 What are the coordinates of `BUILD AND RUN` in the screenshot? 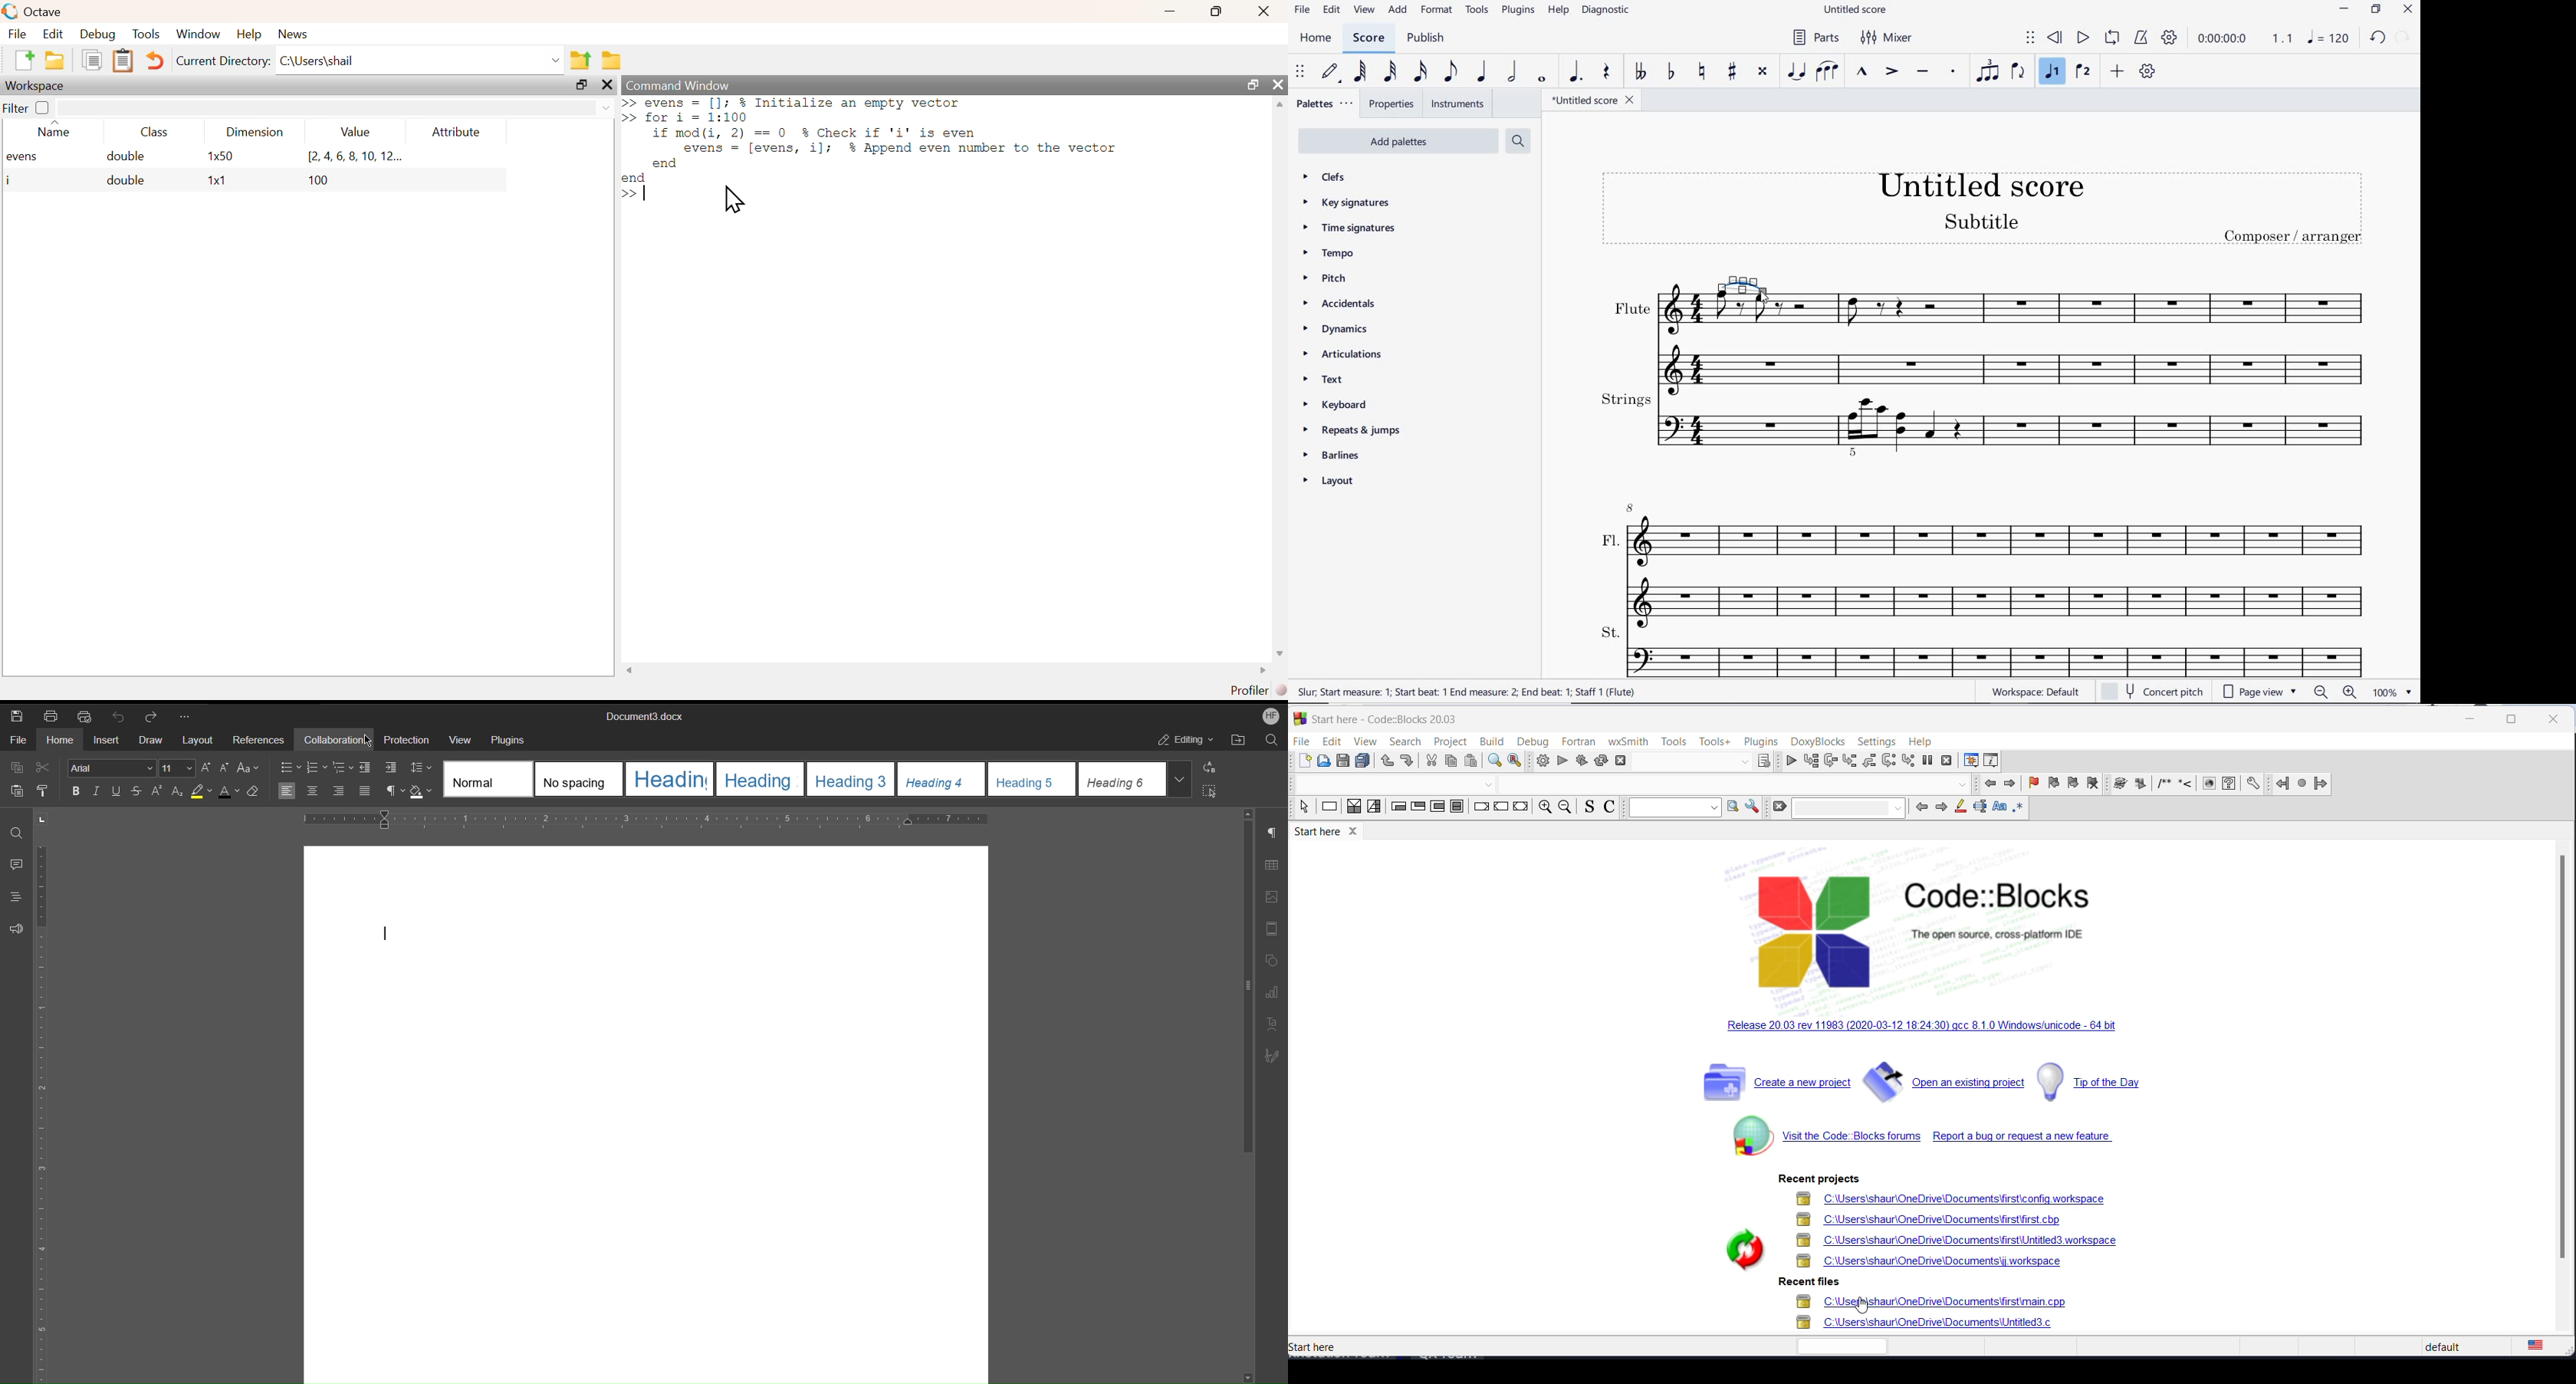 It's located at (1580, 762).